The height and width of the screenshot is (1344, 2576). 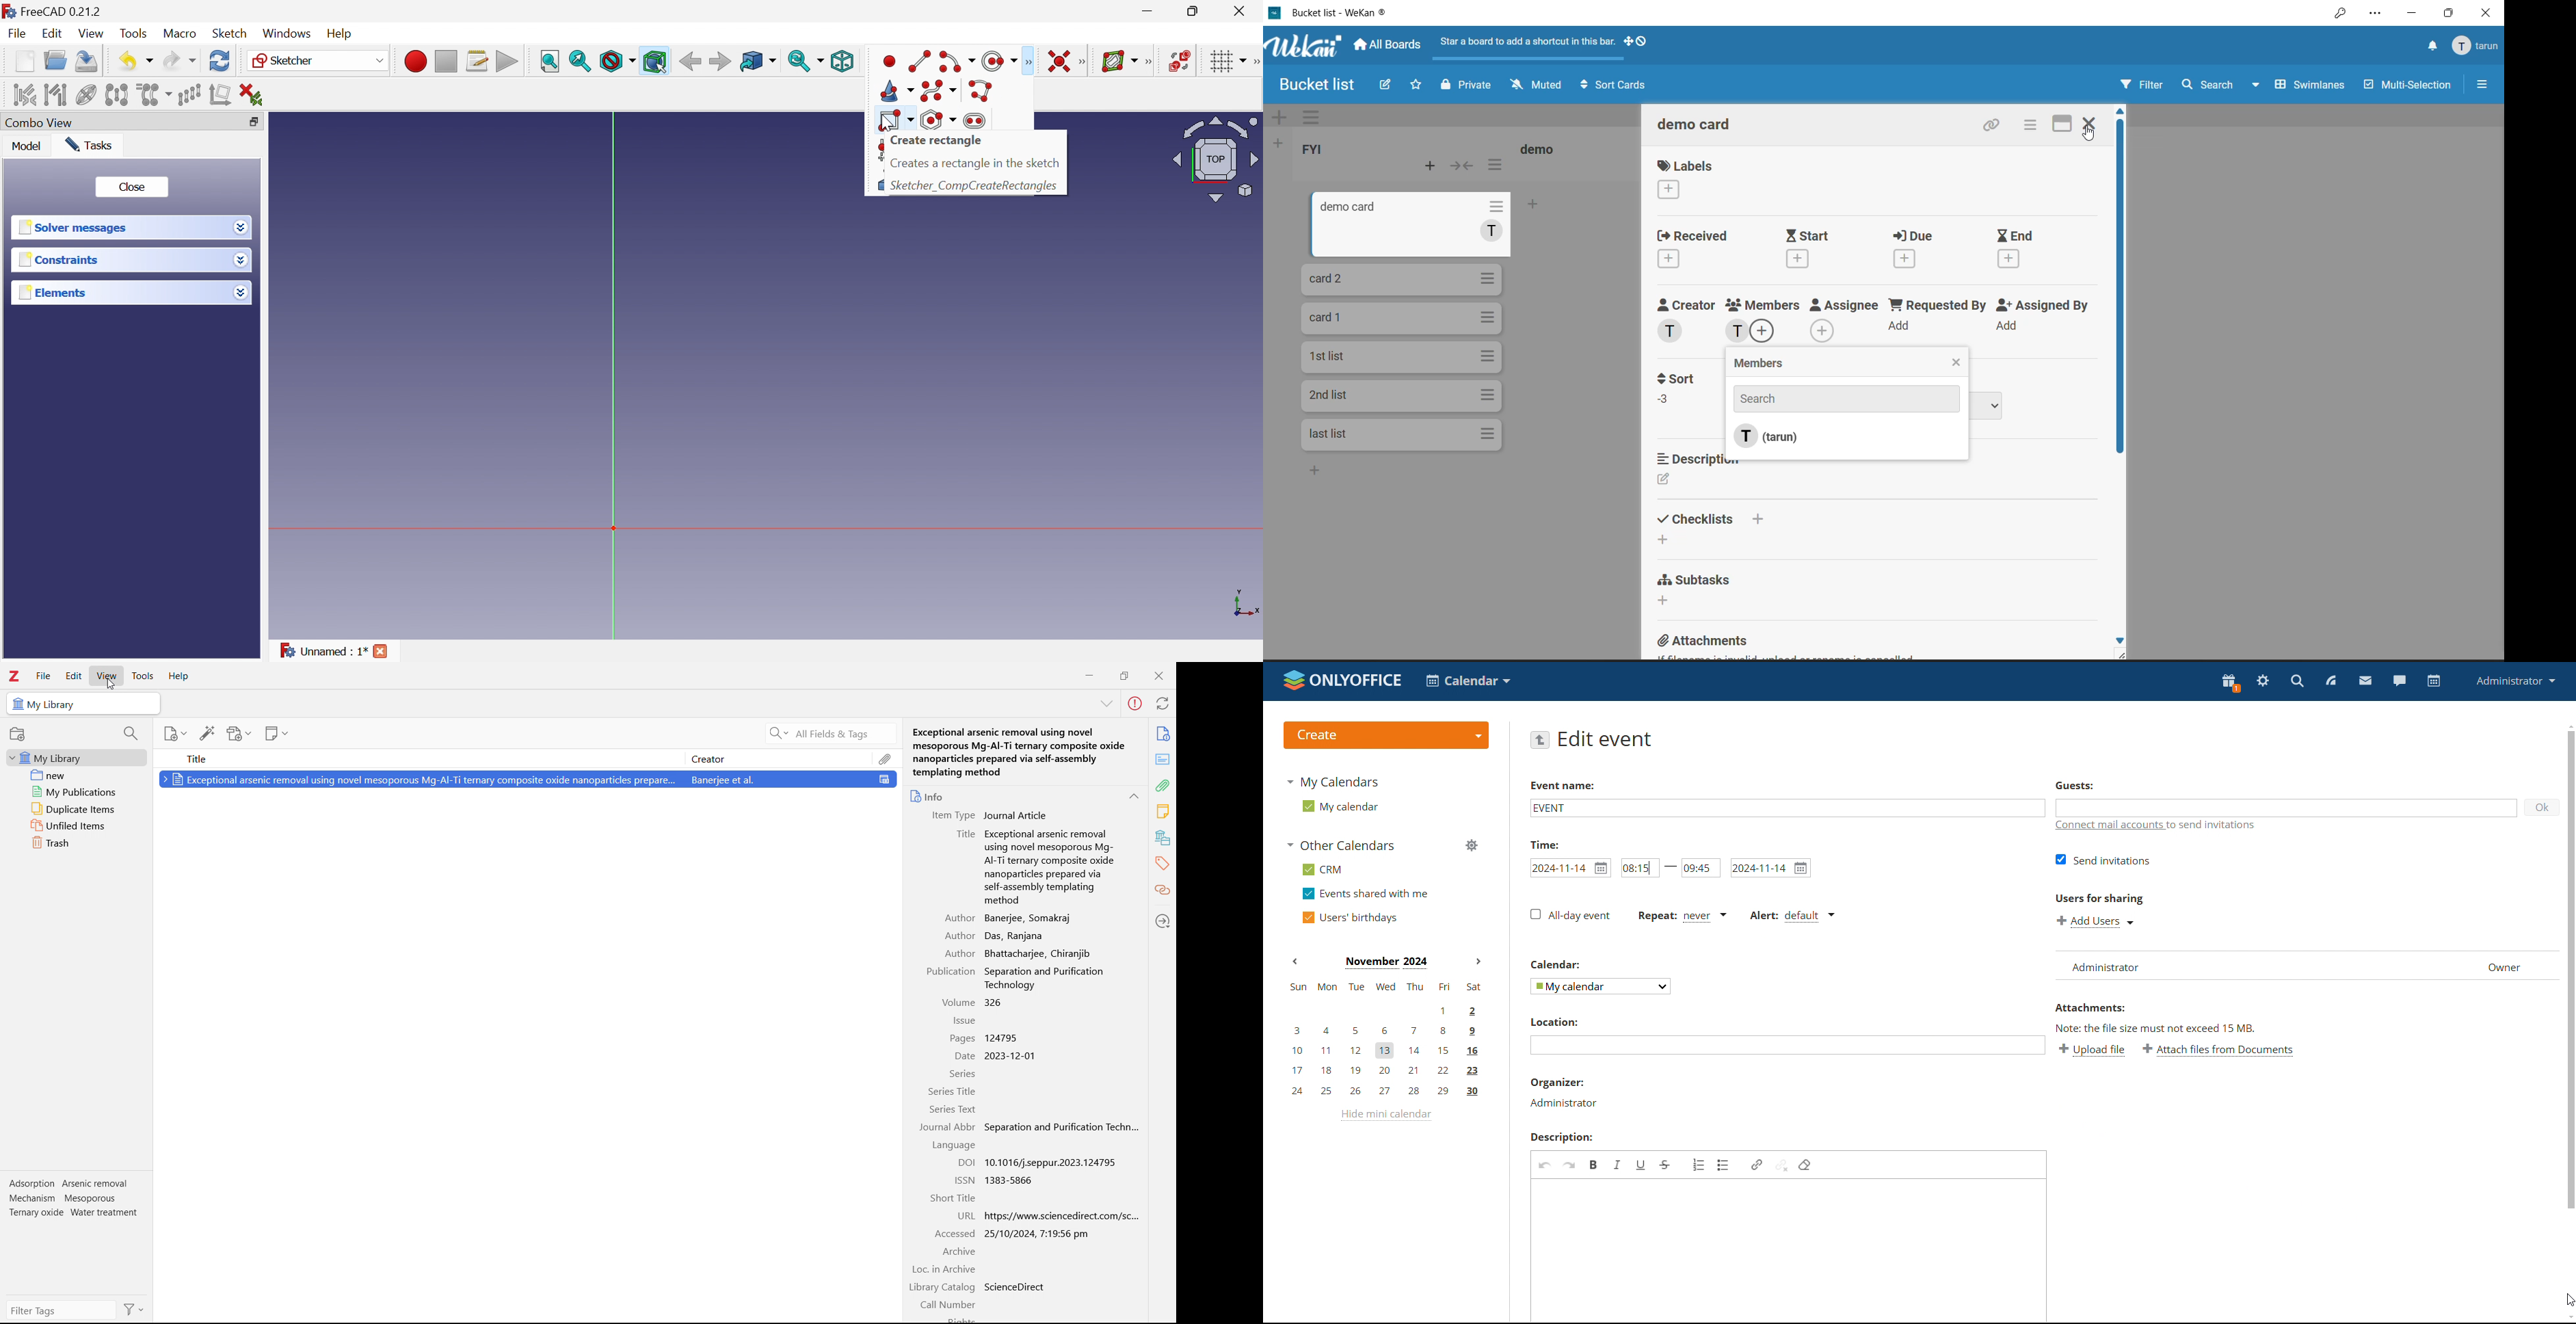 What do you see at coordinates (88, 62) in the screenshot?
I see `Save` at bounding box center [88, 62].